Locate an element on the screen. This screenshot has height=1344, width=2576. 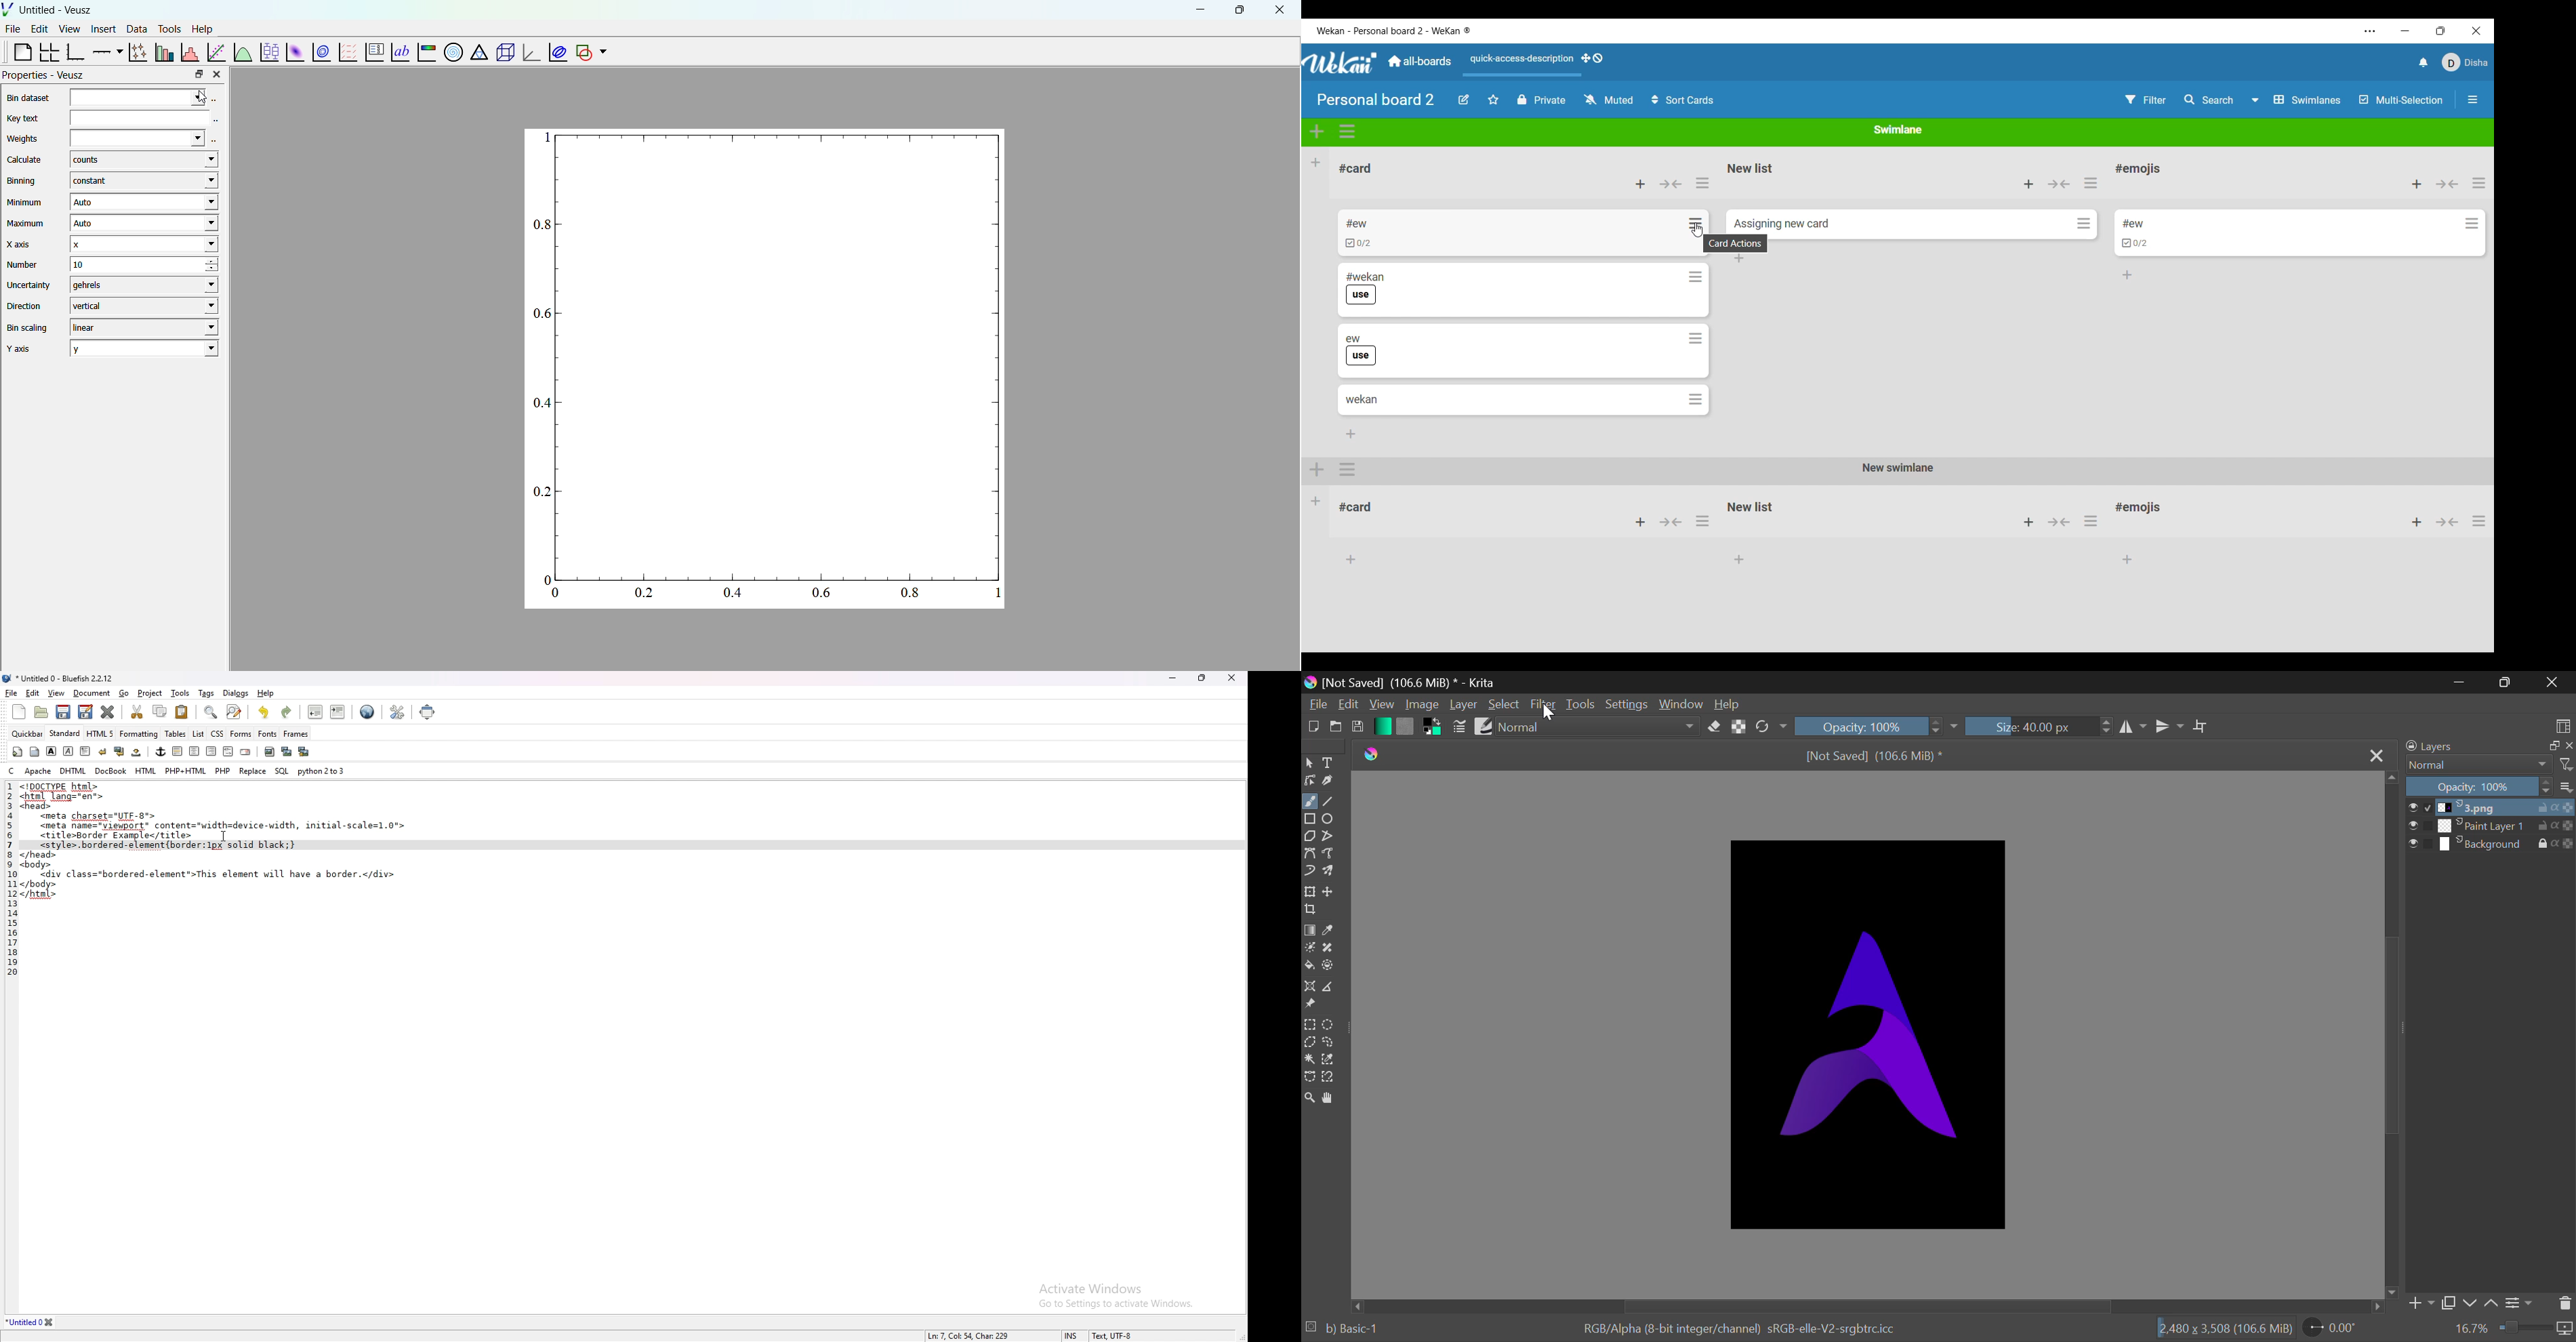
Scroll Bar is located at coordinates (2393, 1036).